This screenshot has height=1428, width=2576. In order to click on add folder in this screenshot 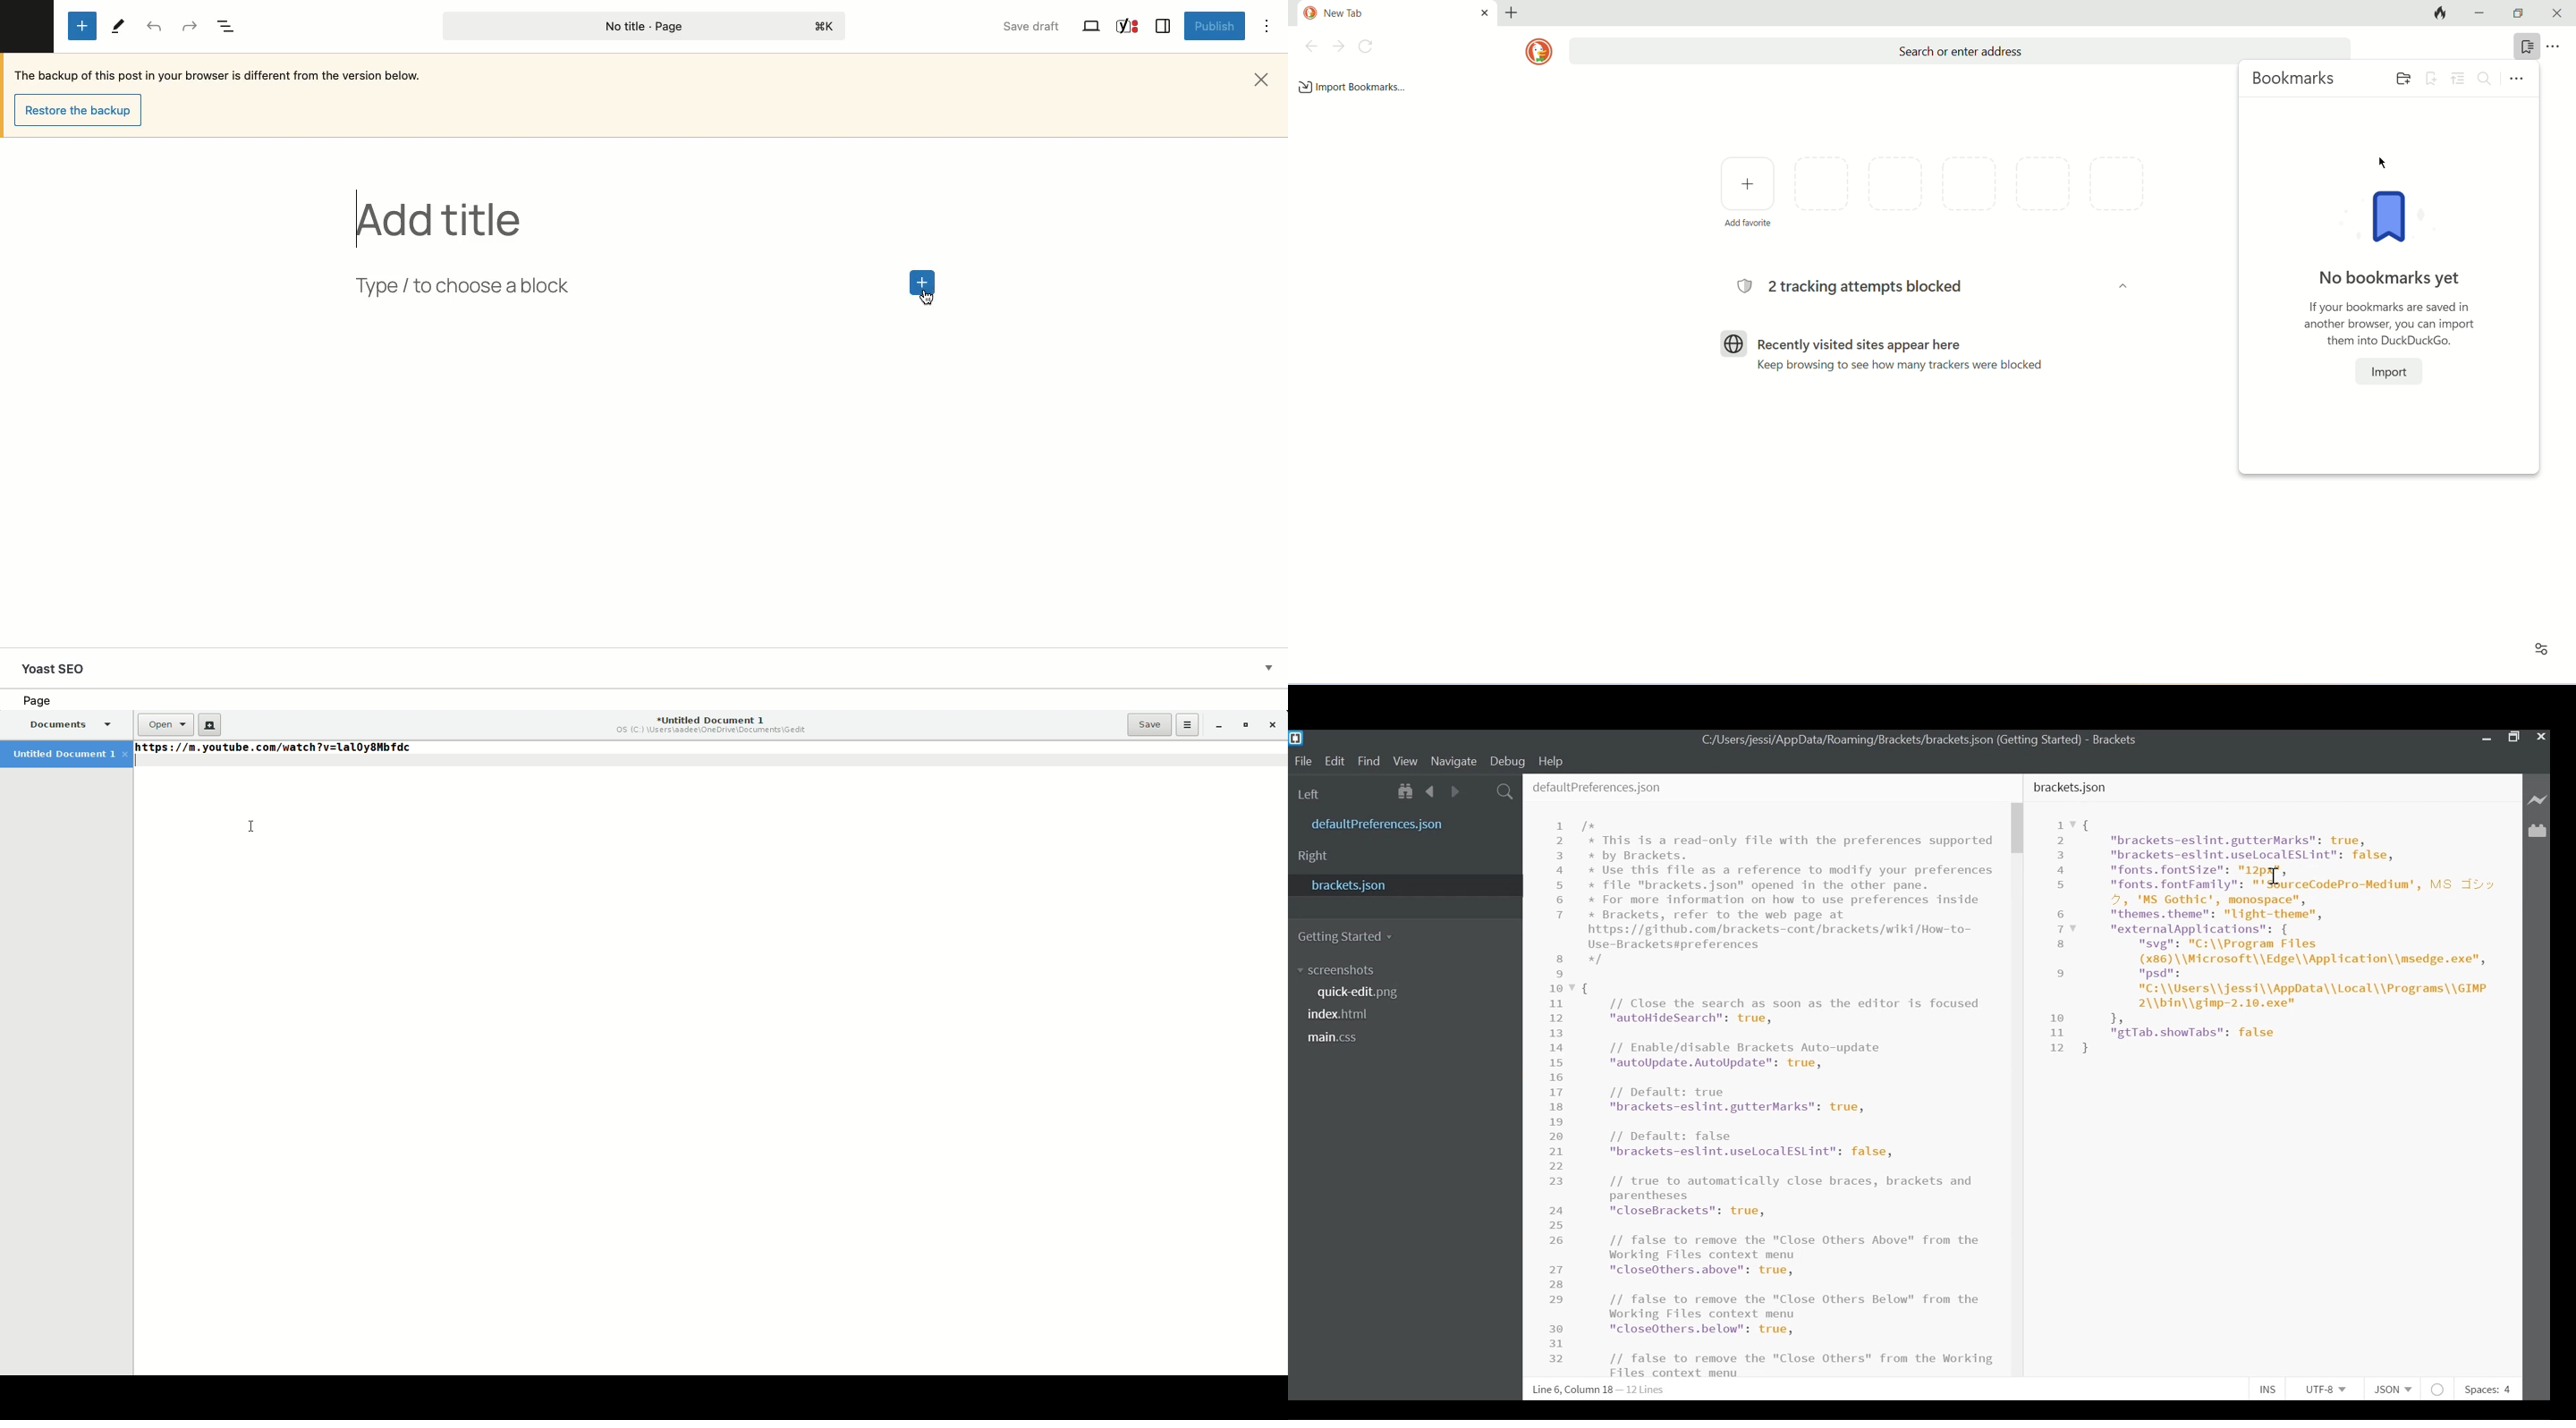, I will do `click(2400, 77)`.